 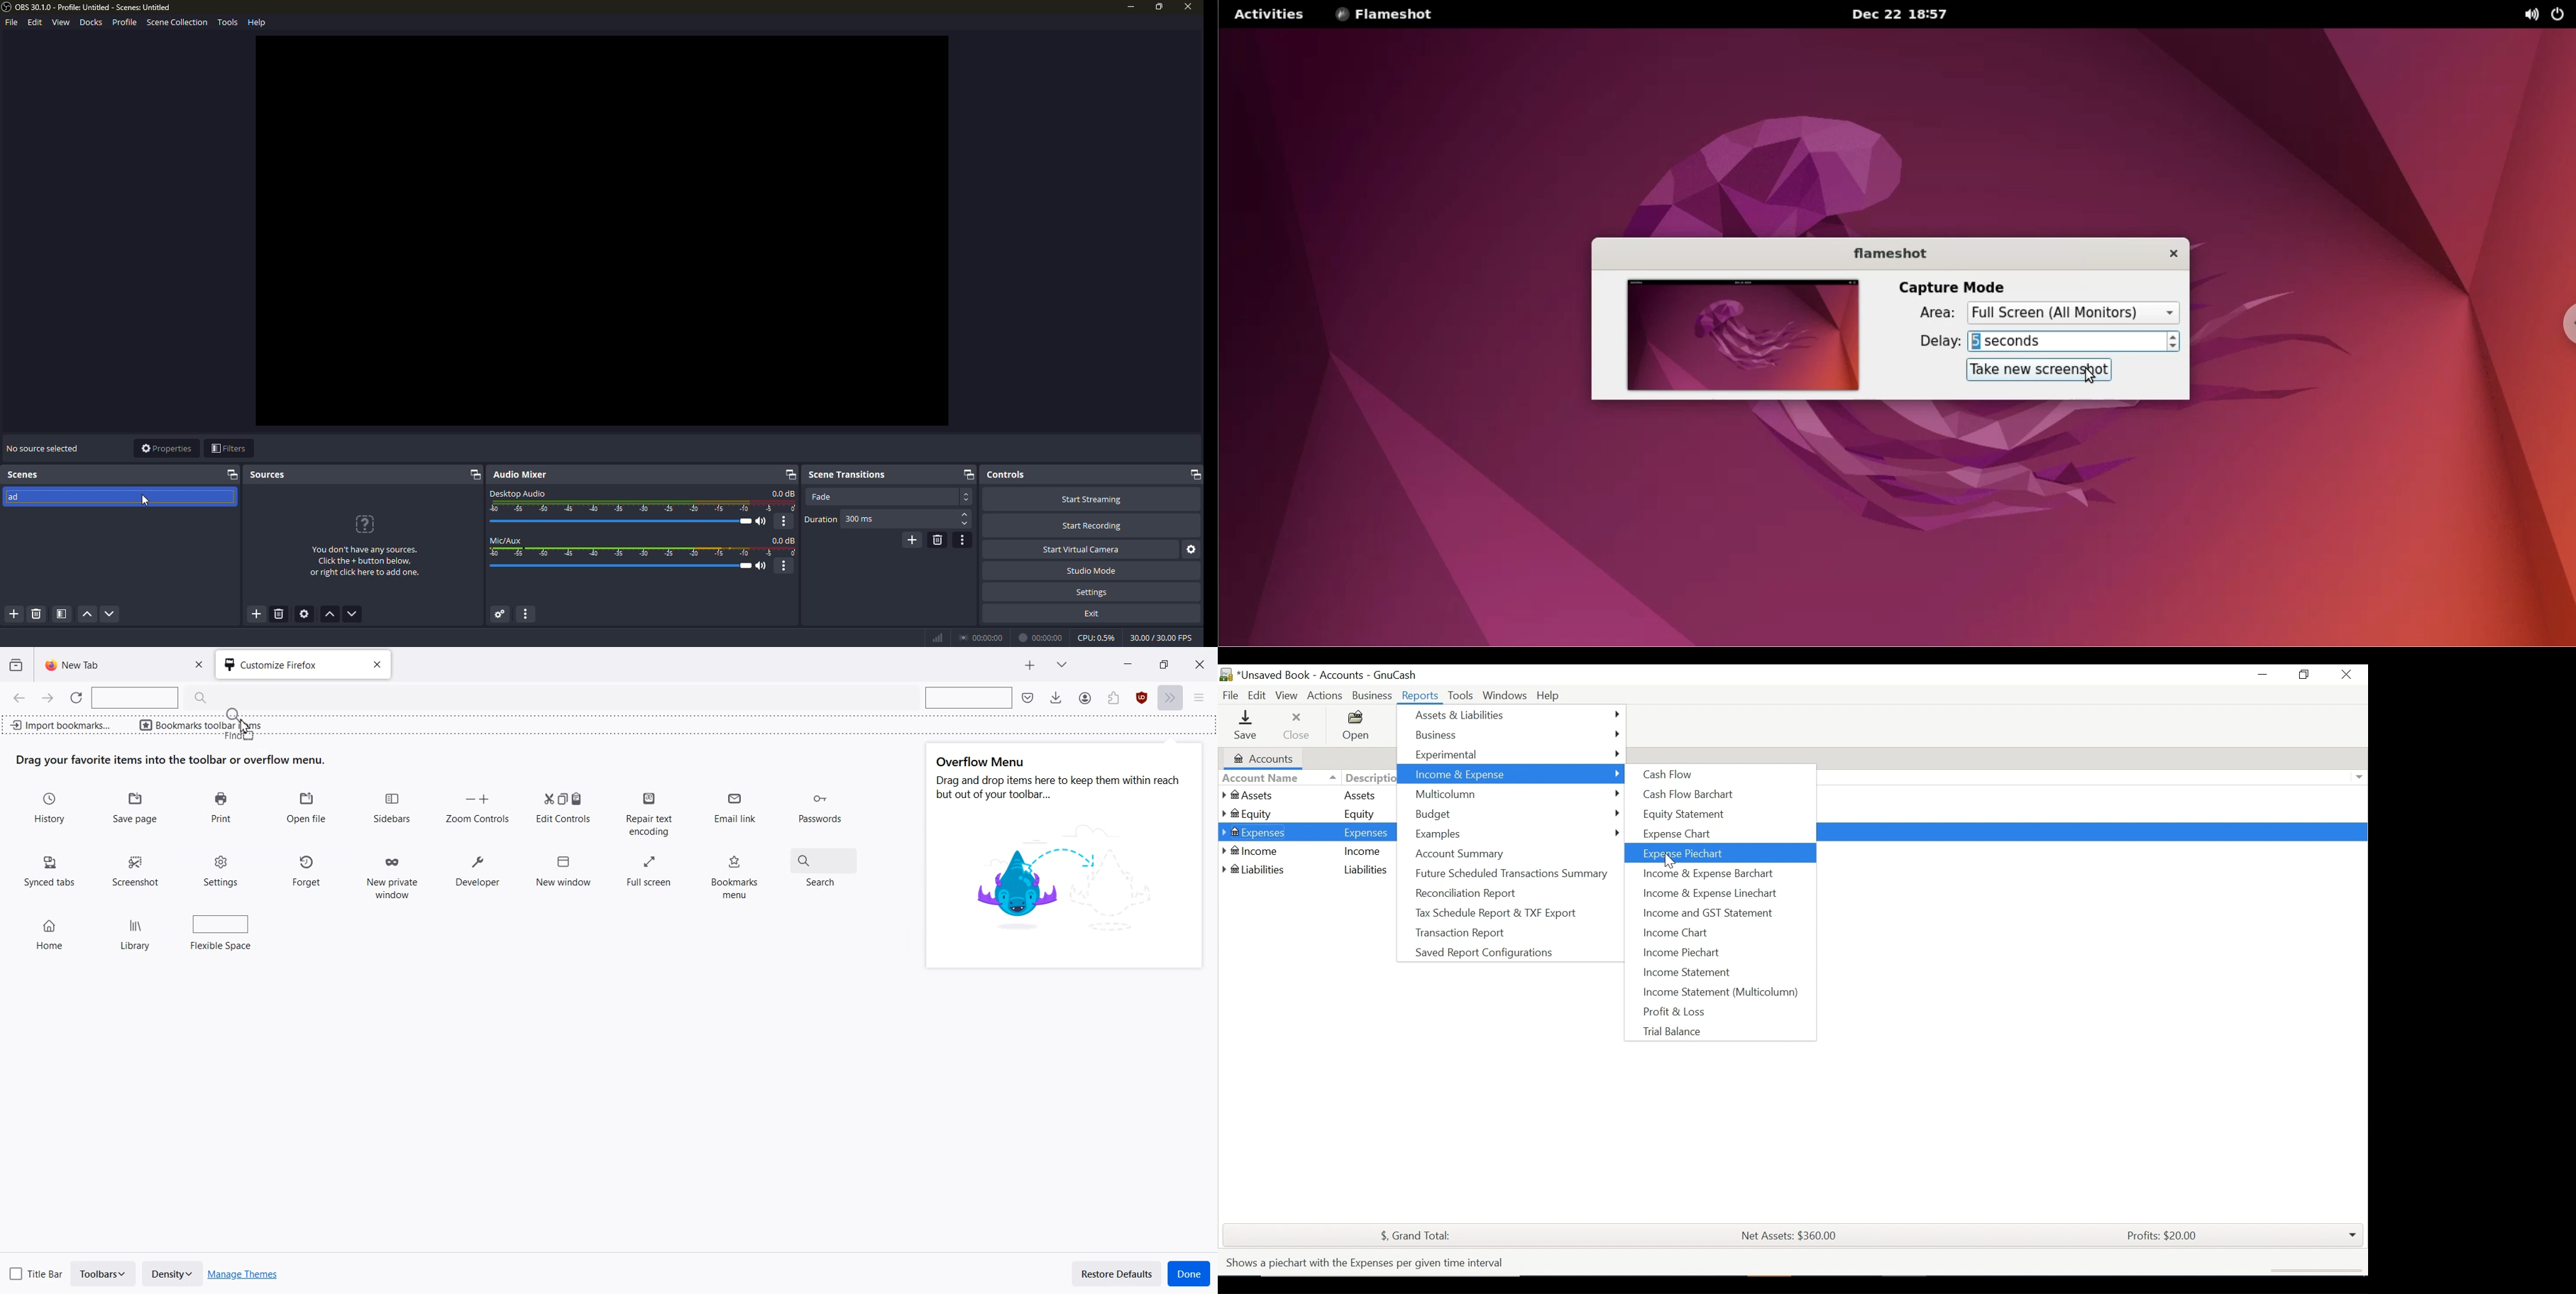 I want to click on Refresh, so click(x=77, y=698).